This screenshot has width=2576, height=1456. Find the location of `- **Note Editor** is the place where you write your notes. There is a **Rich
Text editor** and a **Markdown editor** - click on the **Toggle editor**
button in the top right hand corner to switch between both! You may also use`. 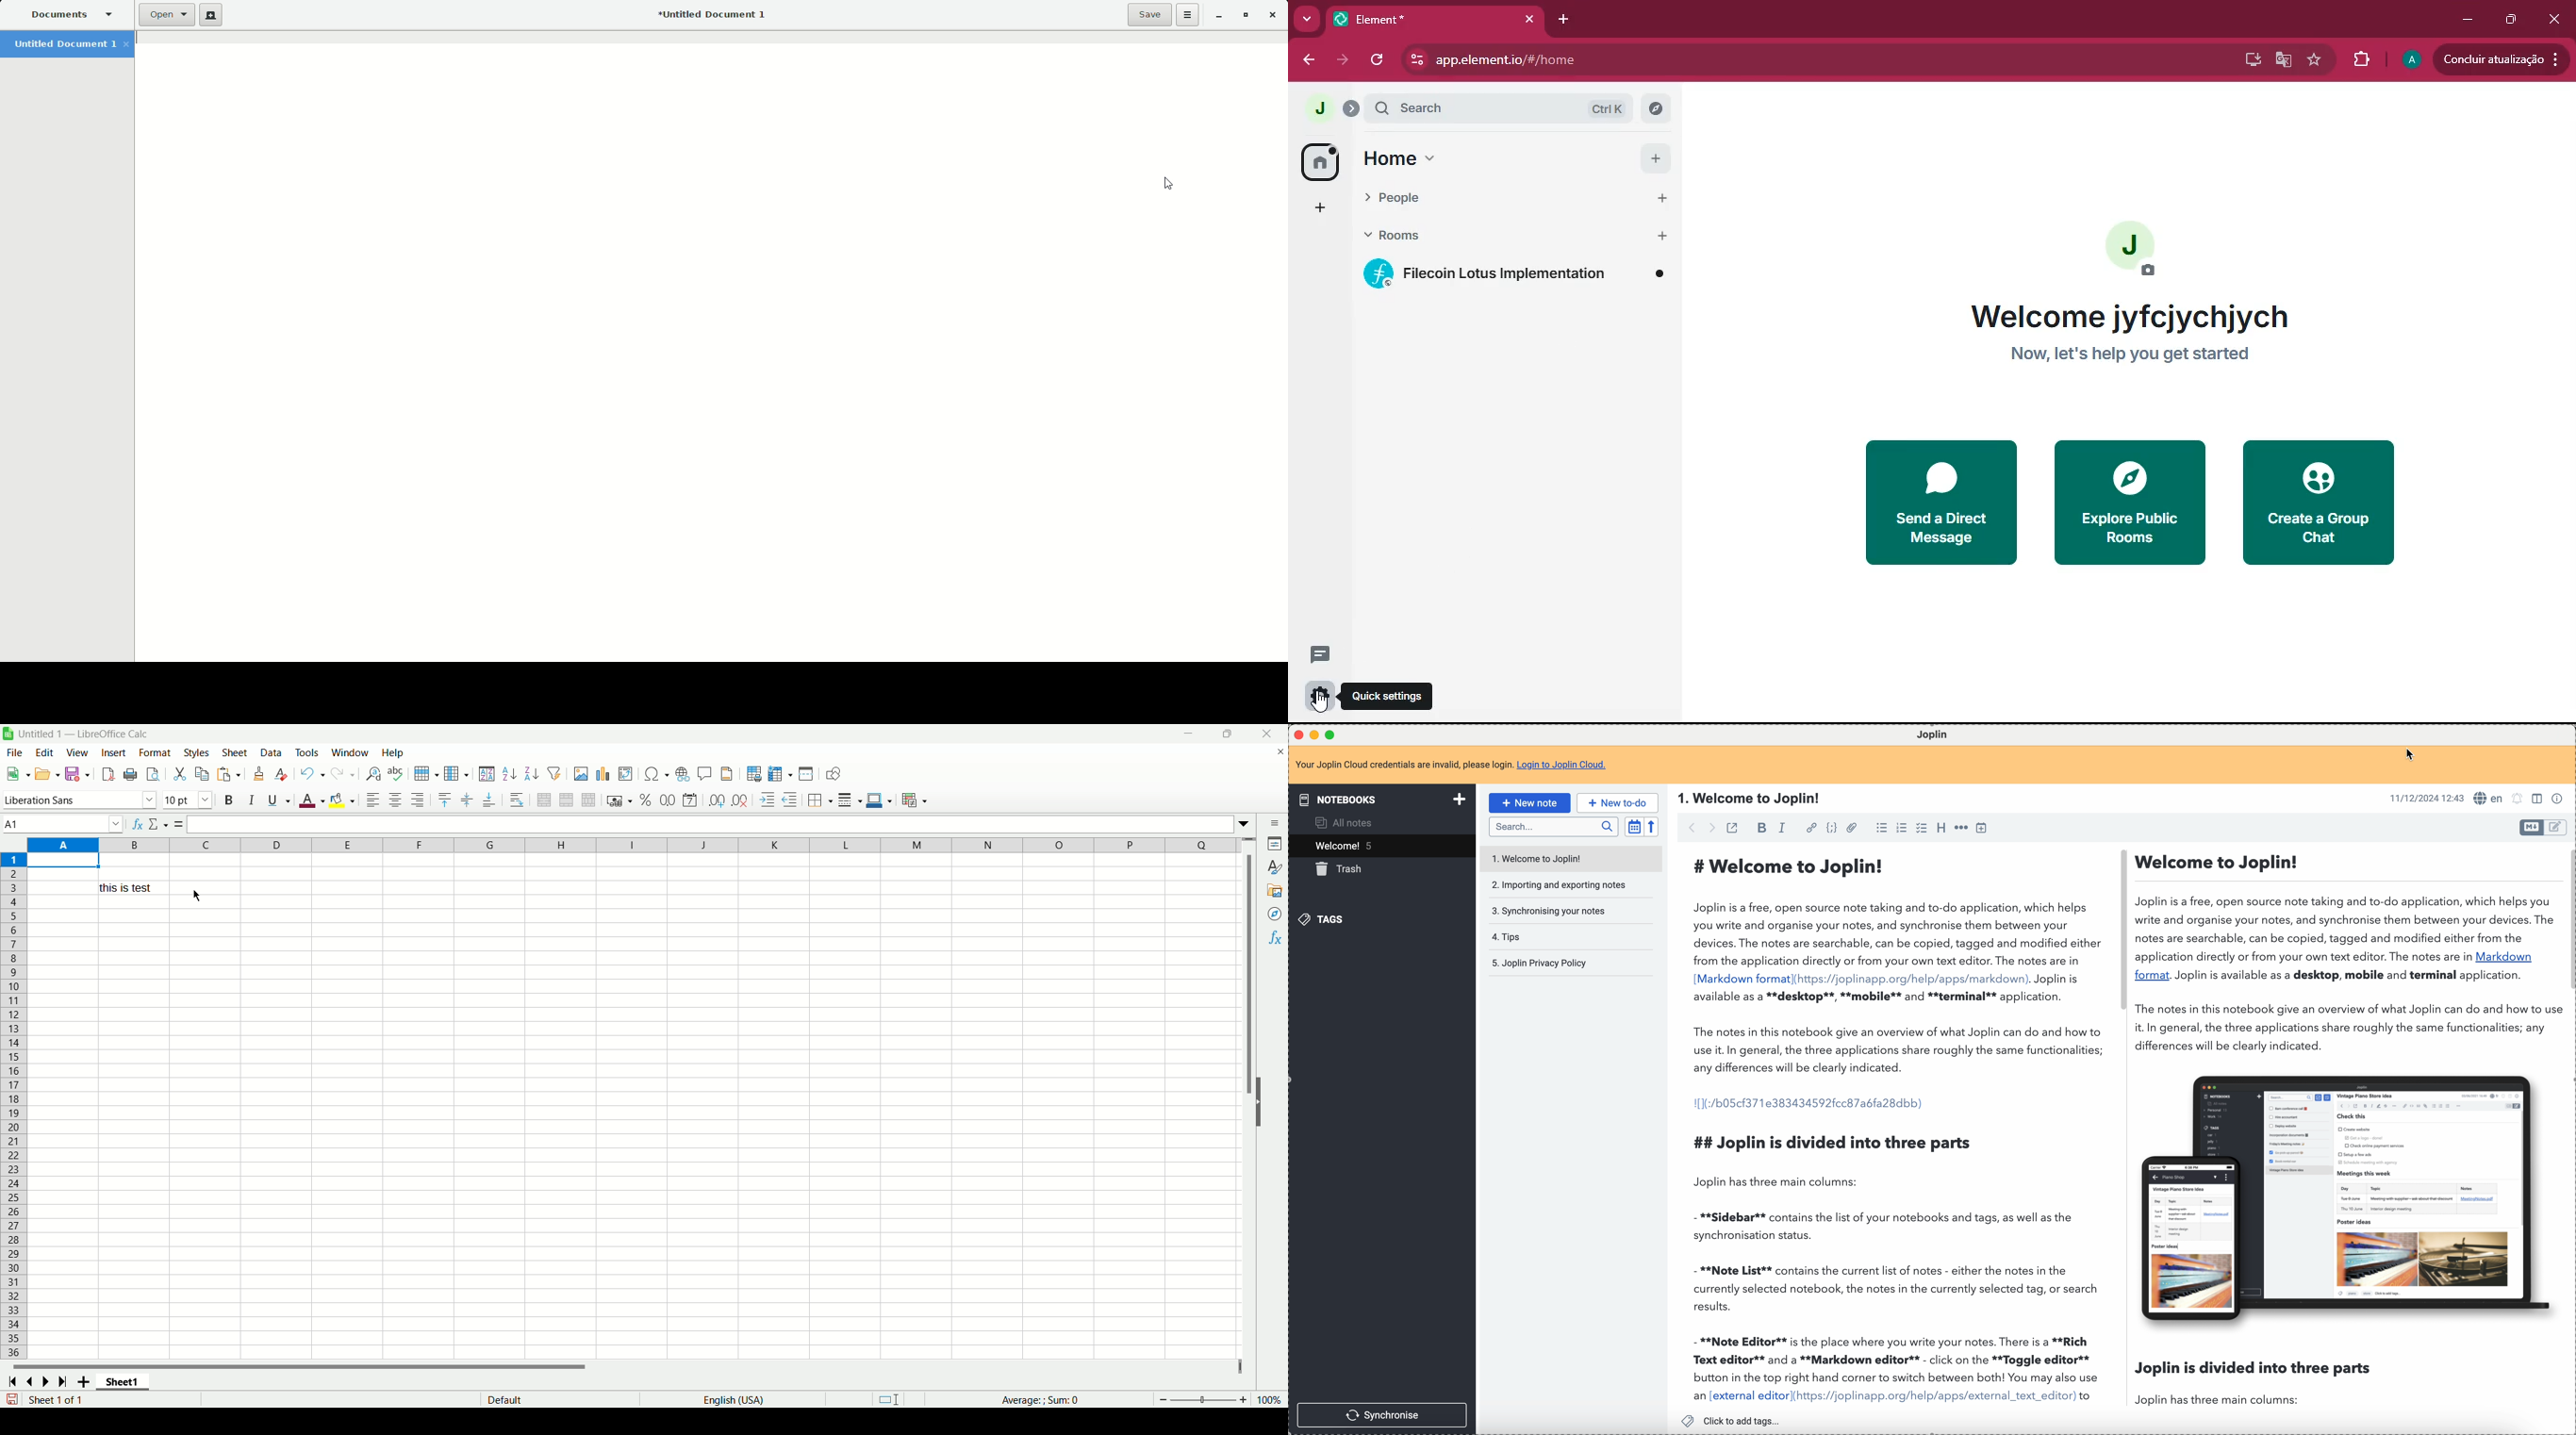

- **Note Editor** is the place where you write your notes. There is a **Rich
Text editor** and a **Markdown editor** - click on the **Toggle editor**
button in the top right hand corner to switch between both! You may also use is located at coordinates (1897, 1357).